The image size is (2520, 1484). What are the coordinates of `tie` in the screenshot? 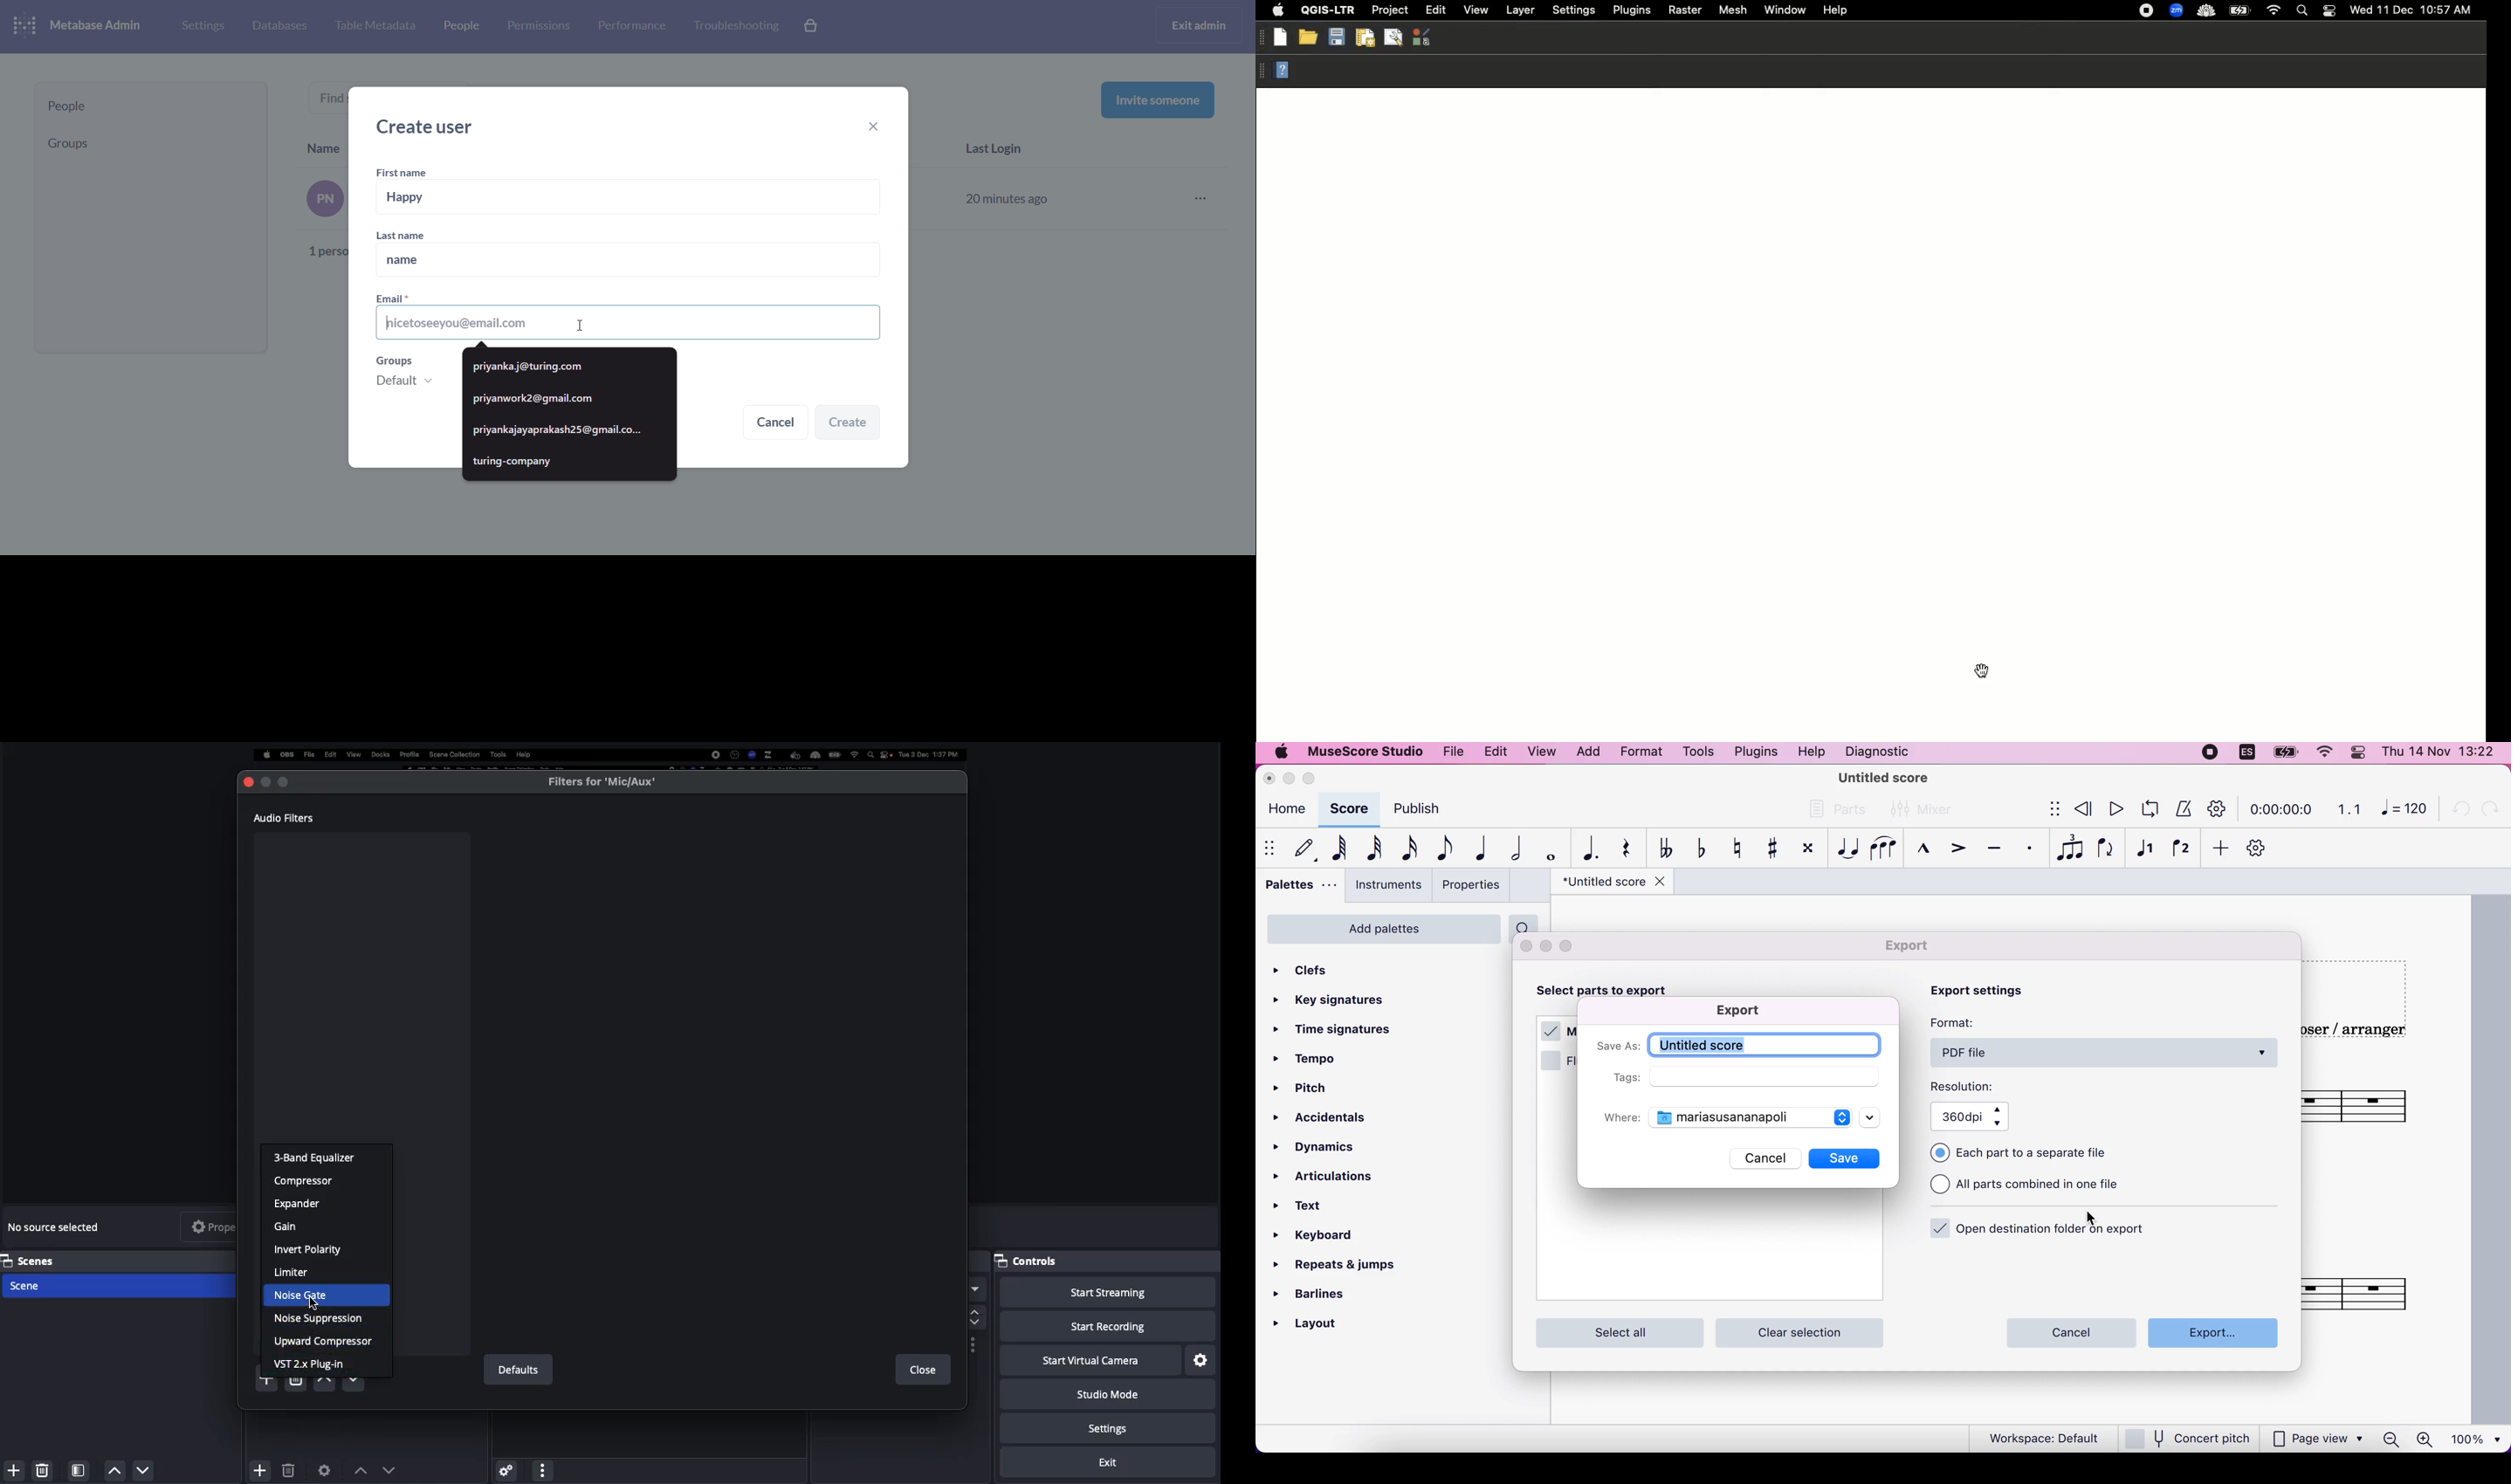 It's located at (1846, 849).